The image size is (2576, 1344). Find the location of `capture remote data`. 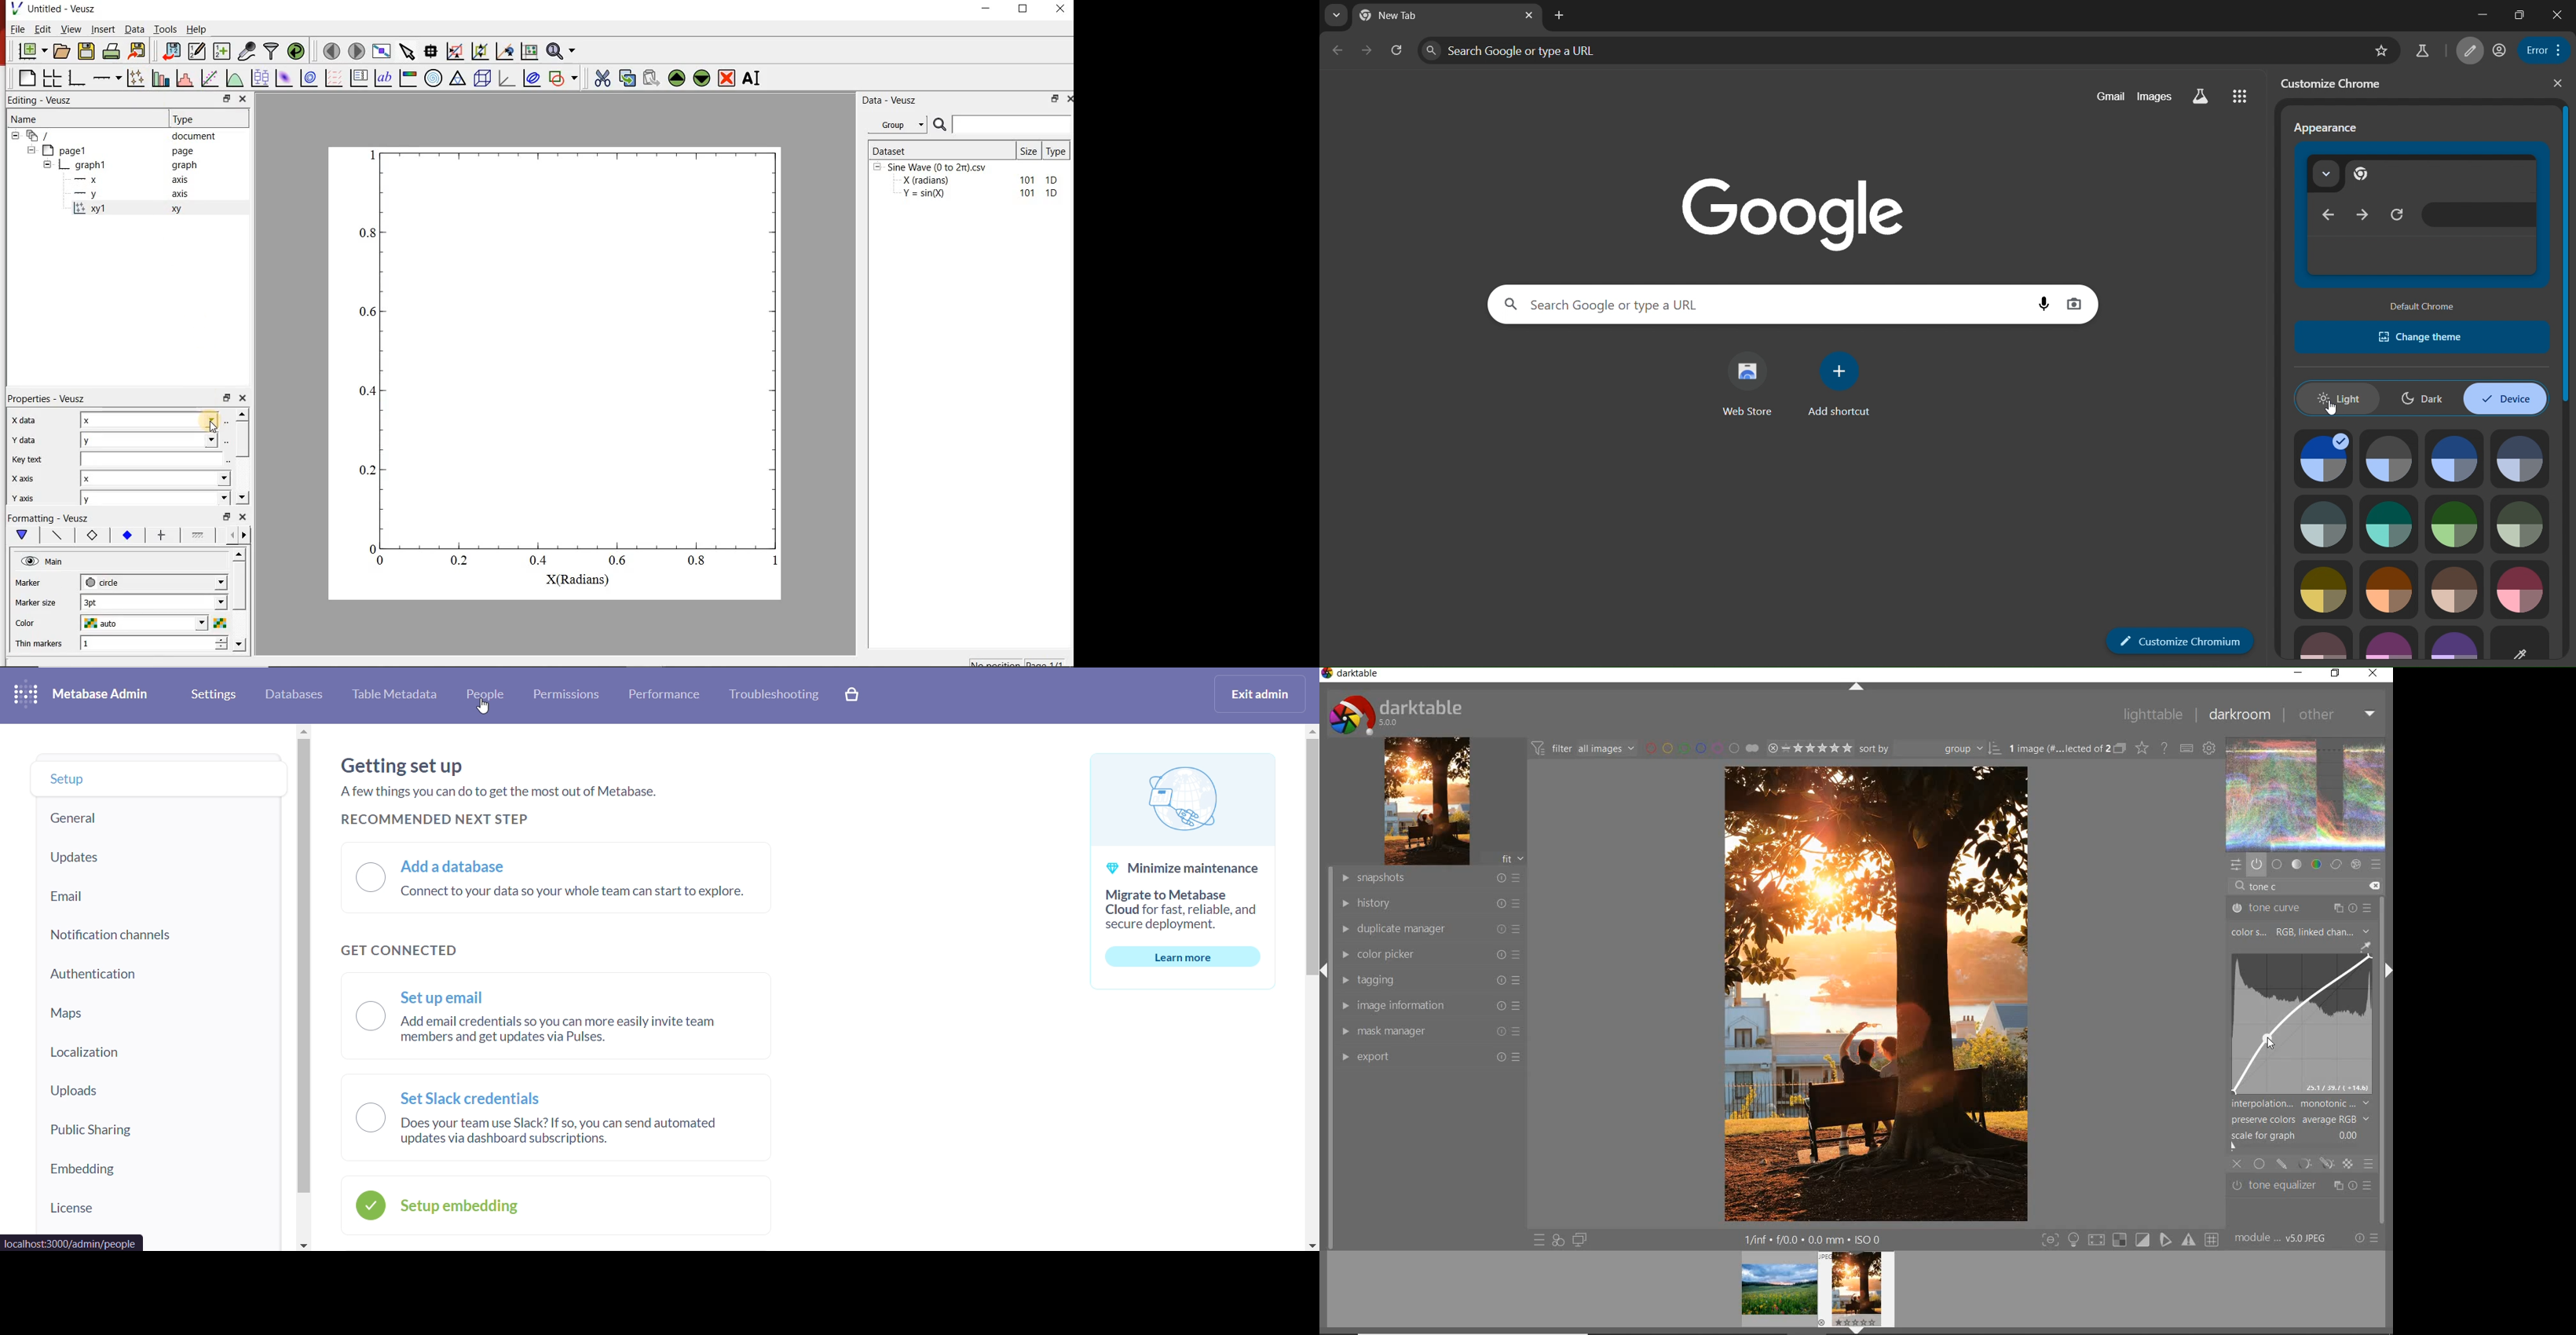

capture remote data is located at coordinates (248, 51).